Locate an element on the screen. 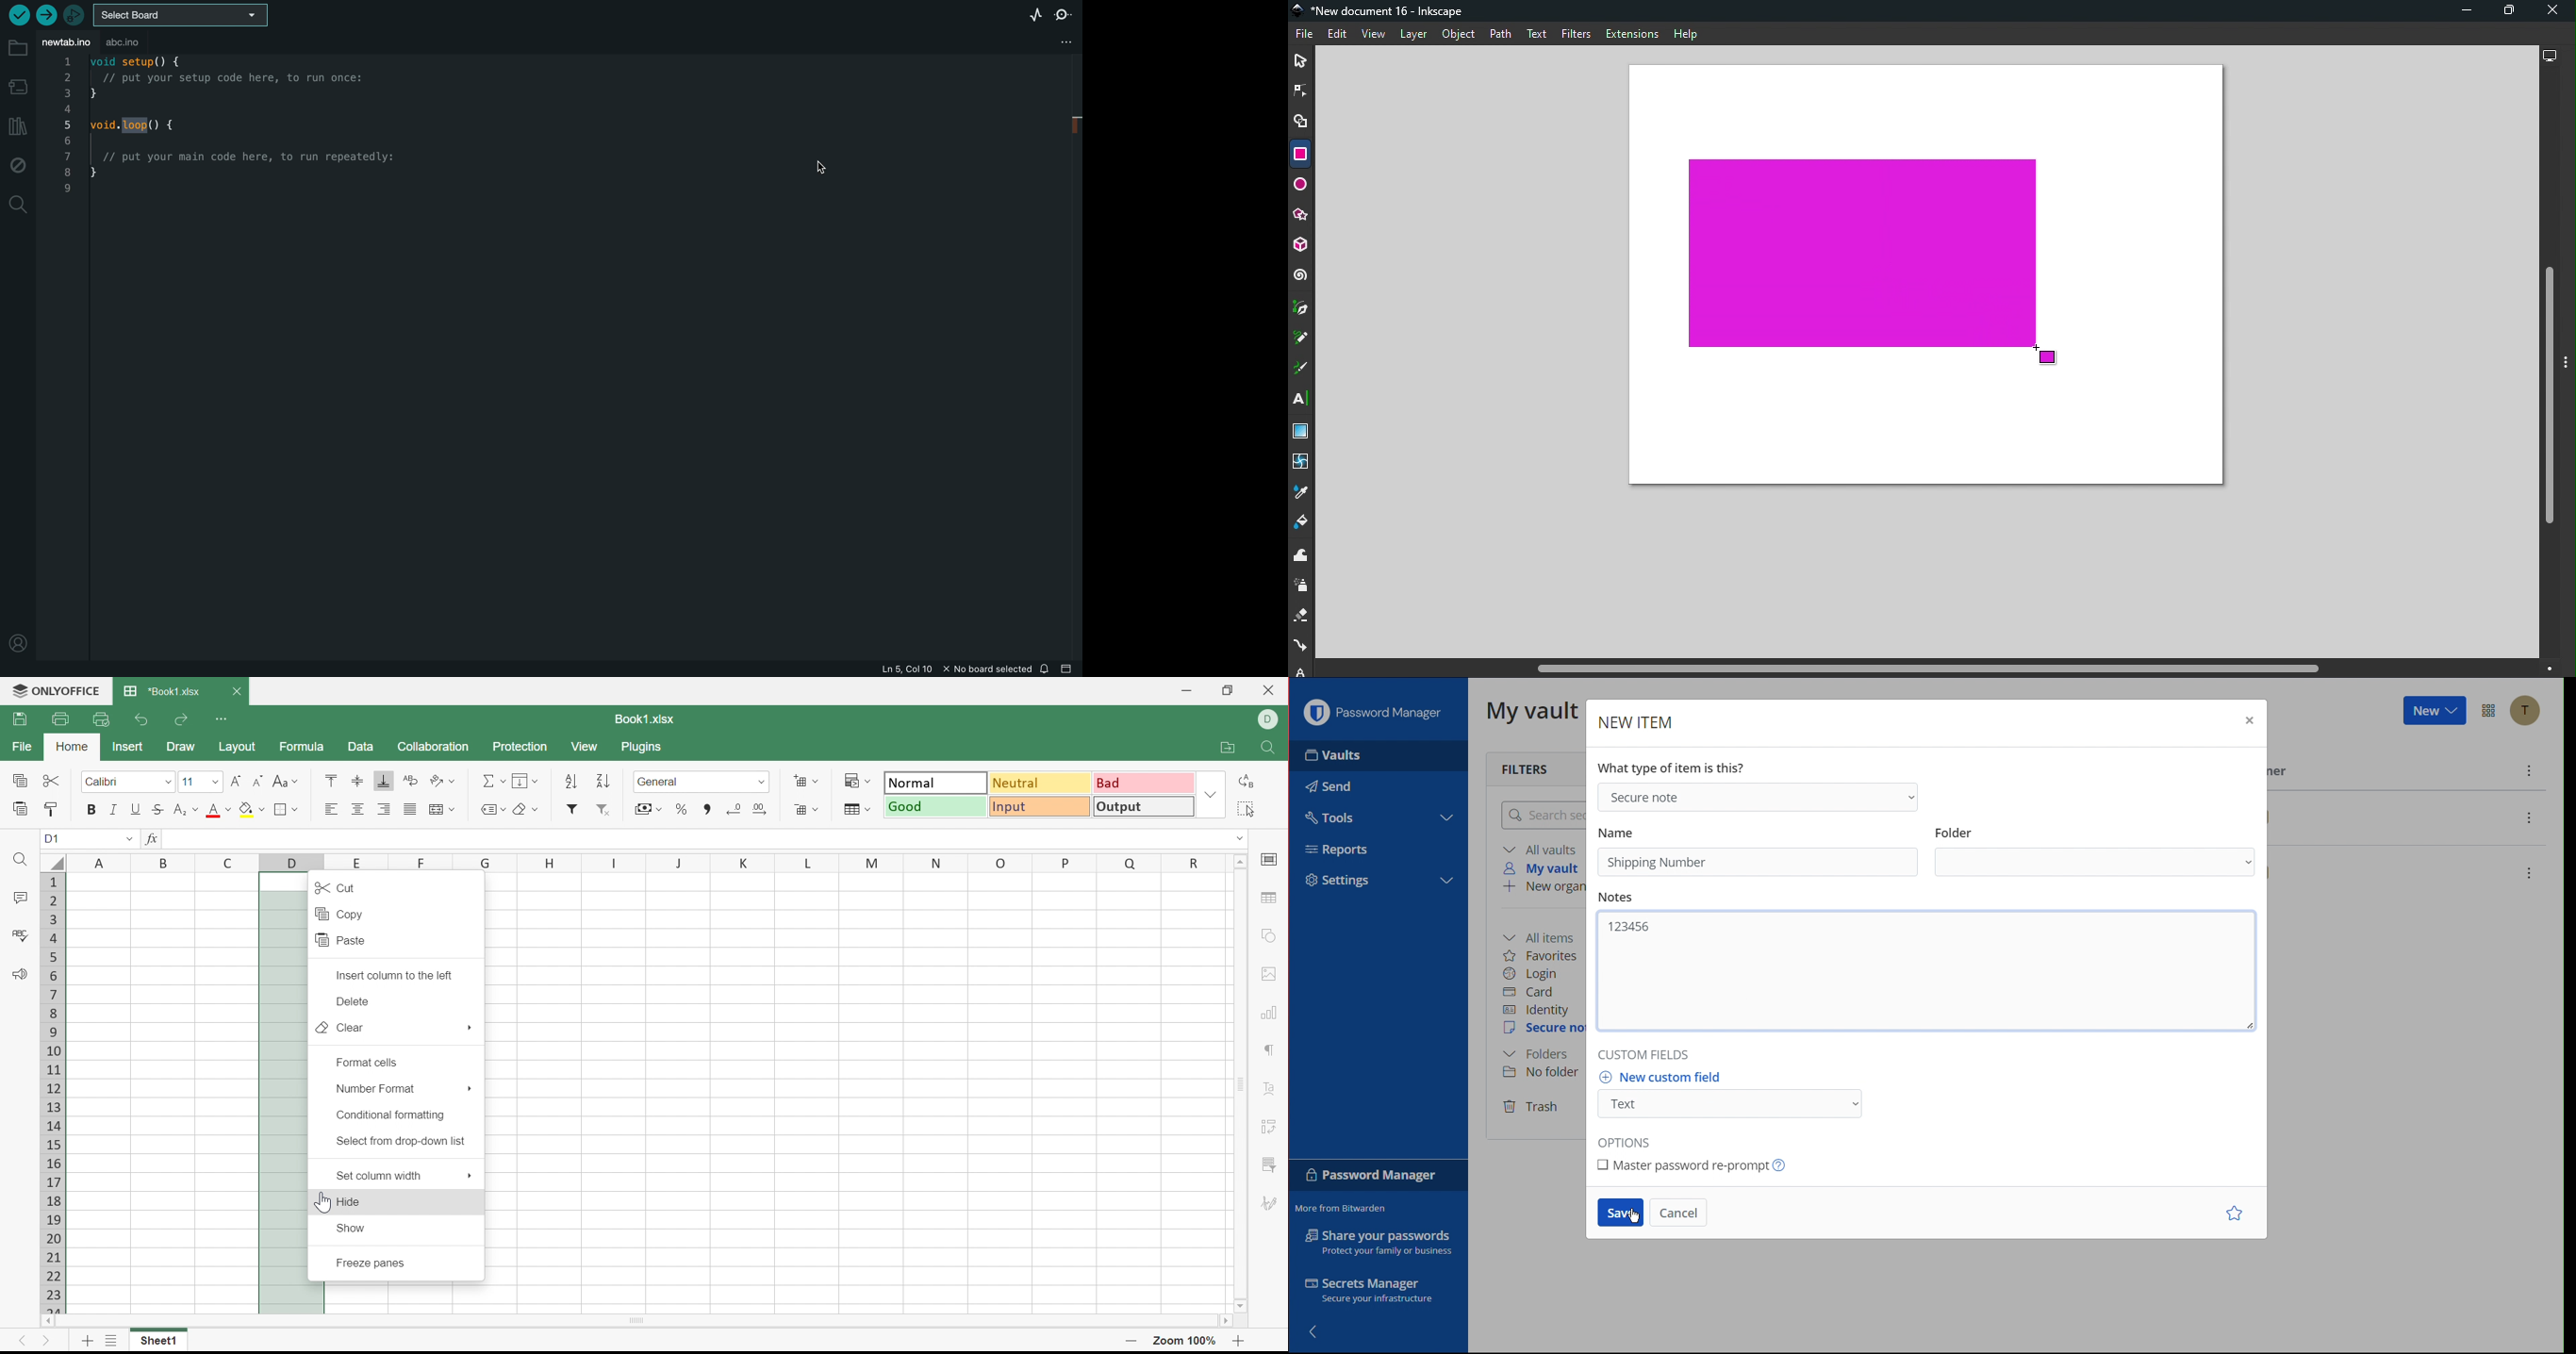 This screenshot has height=1372, width=2576. Signature settings is located at coordinates (1271, 1202).